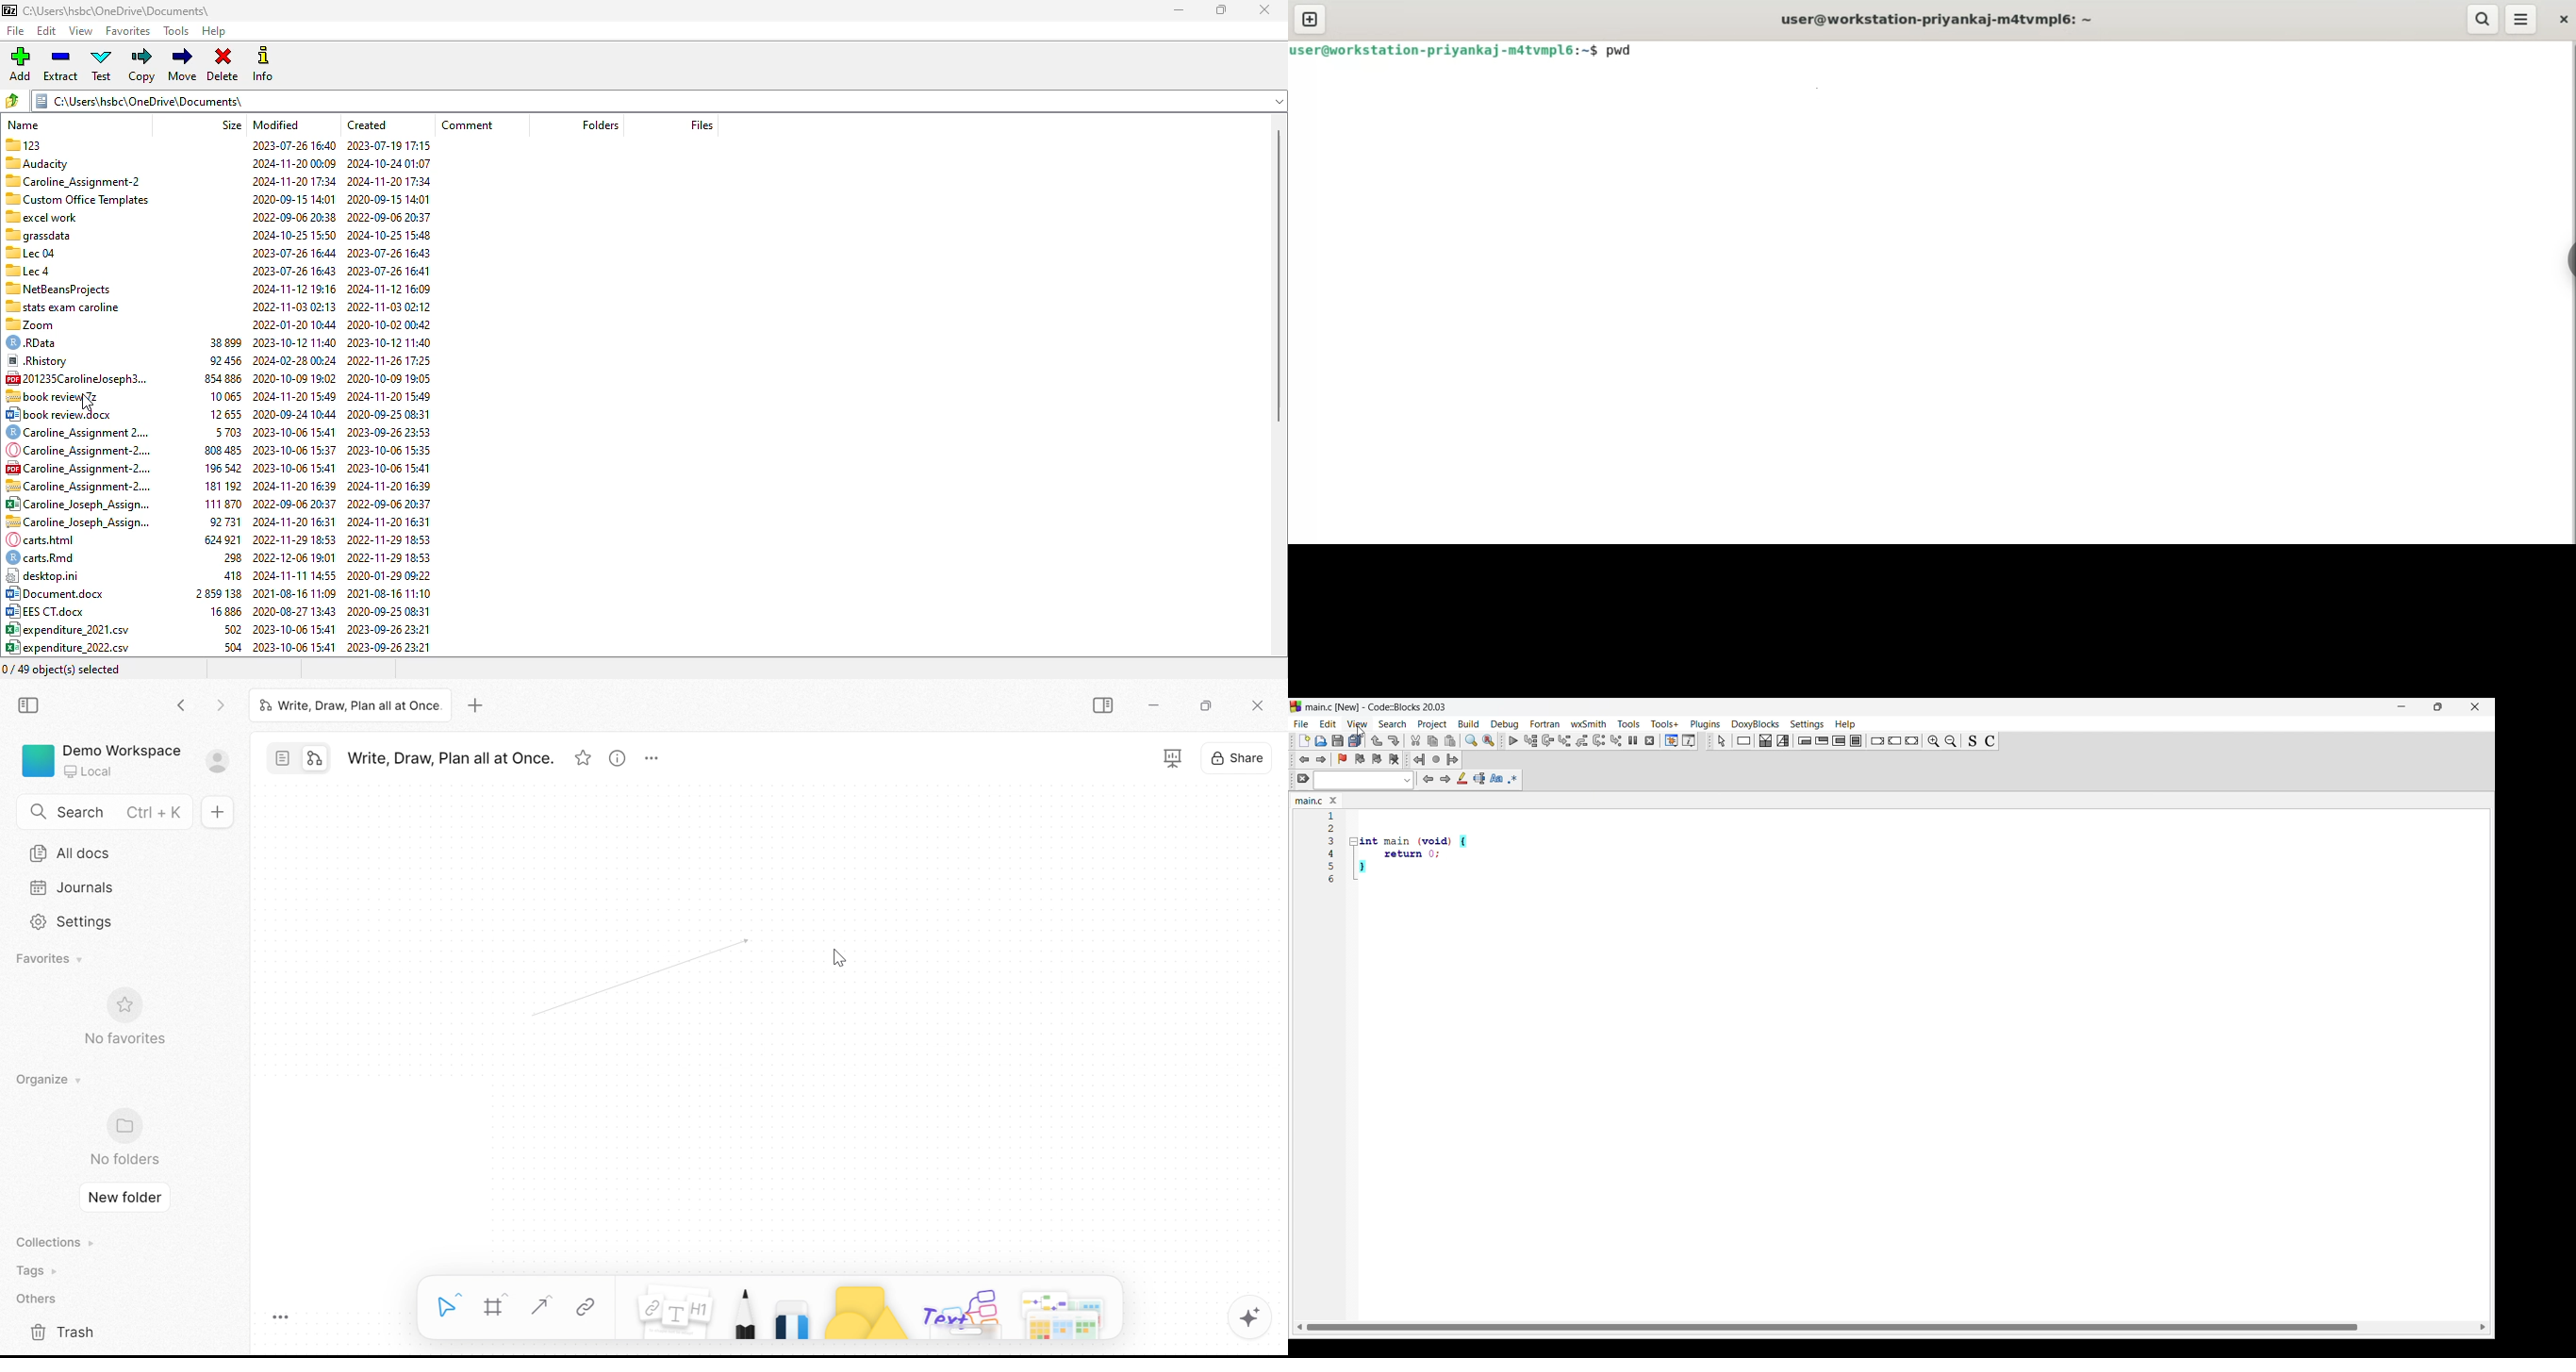 This screenshot has height=1372, width=2576. I want to click on Collapse sidebar, so click(1106, 706).